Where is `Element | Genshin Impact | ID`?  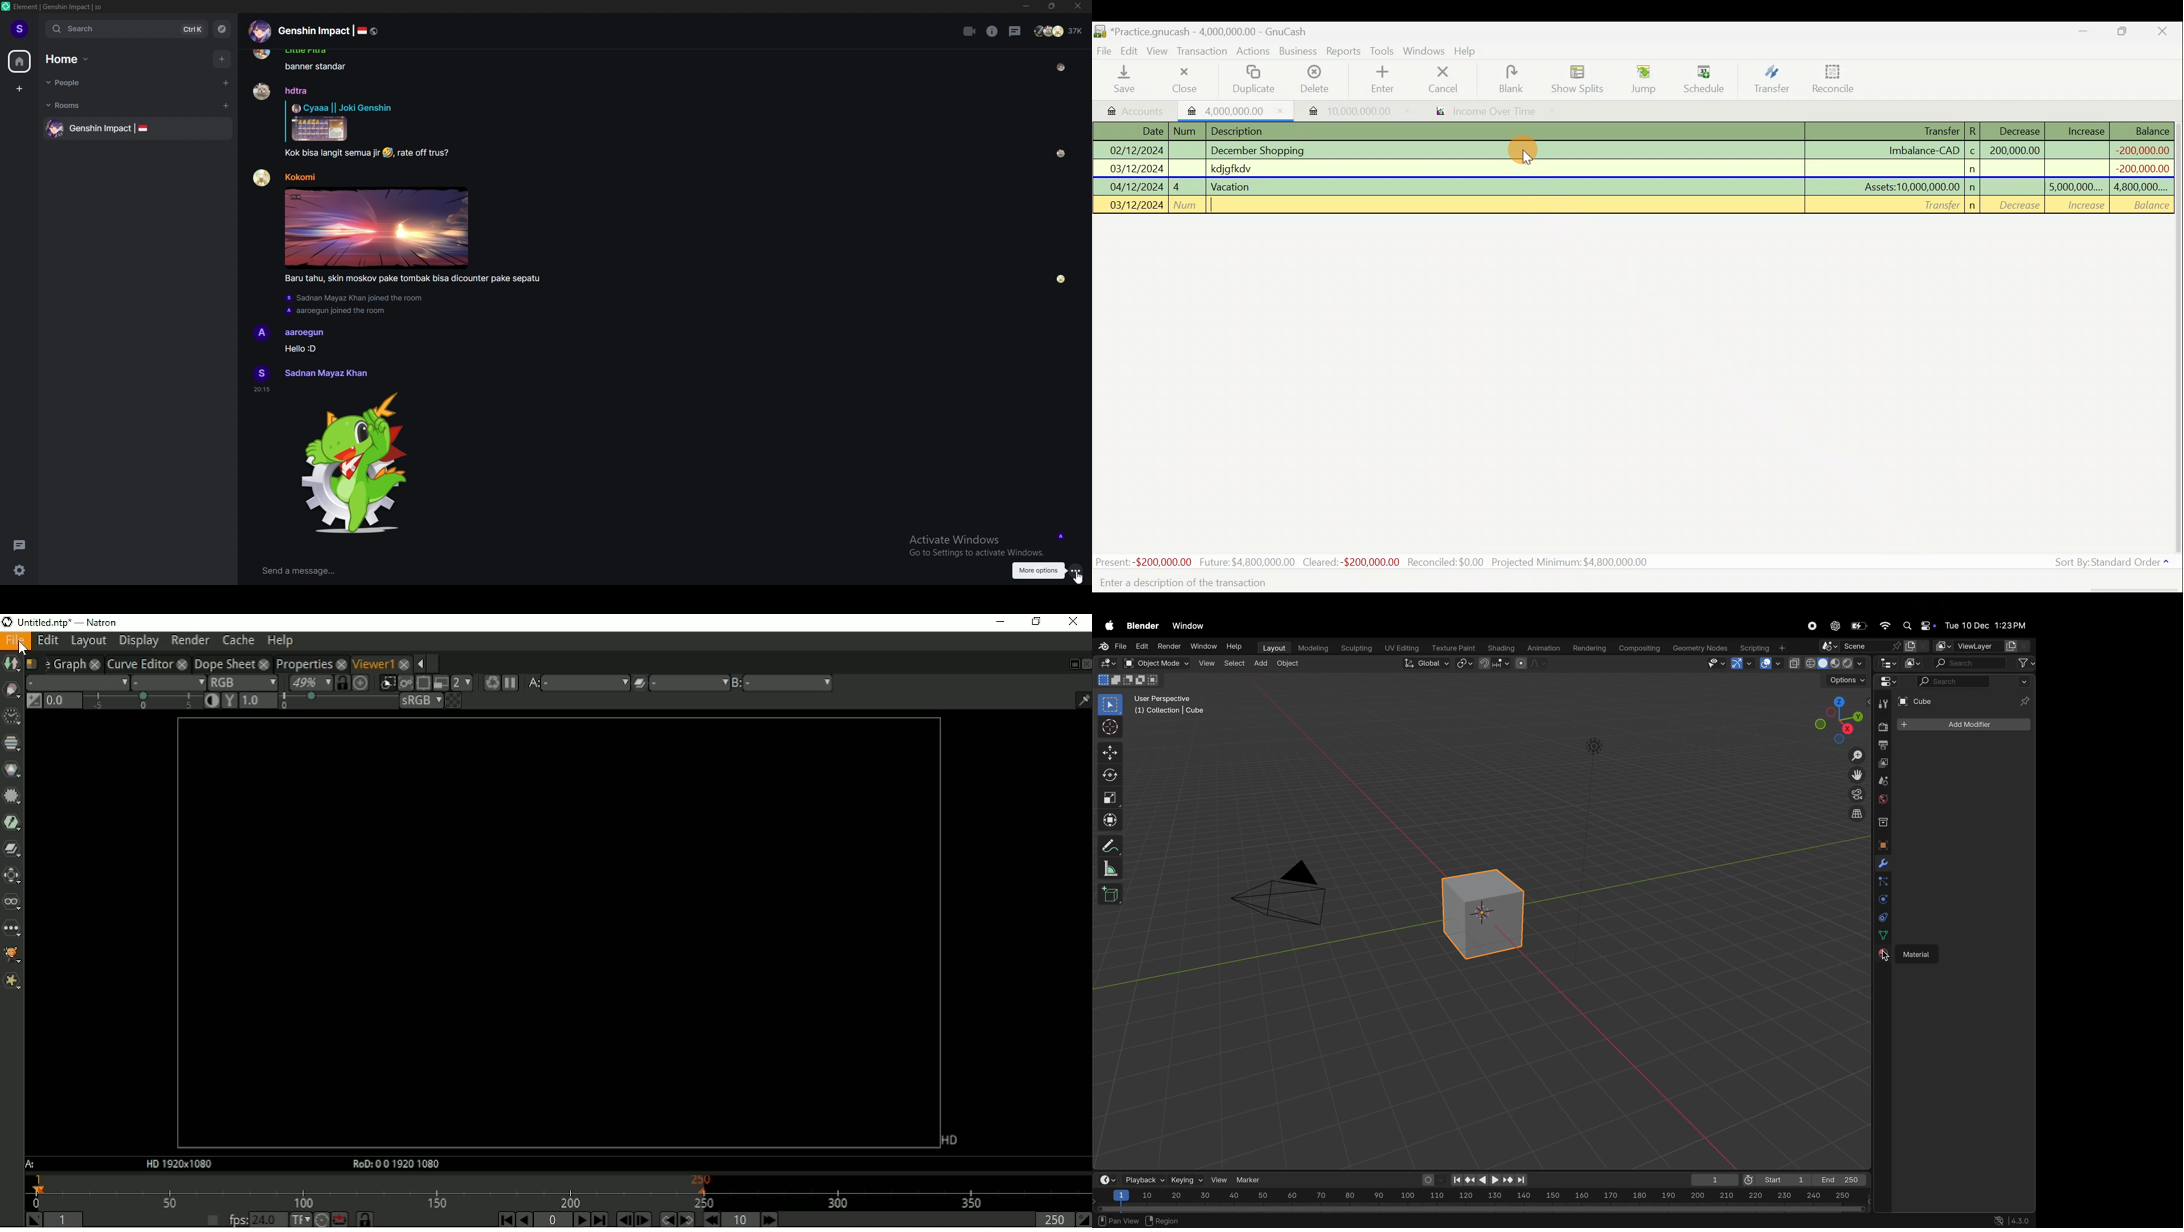 Element | Genshin Impact | ID is located at coordinates (59, 6).